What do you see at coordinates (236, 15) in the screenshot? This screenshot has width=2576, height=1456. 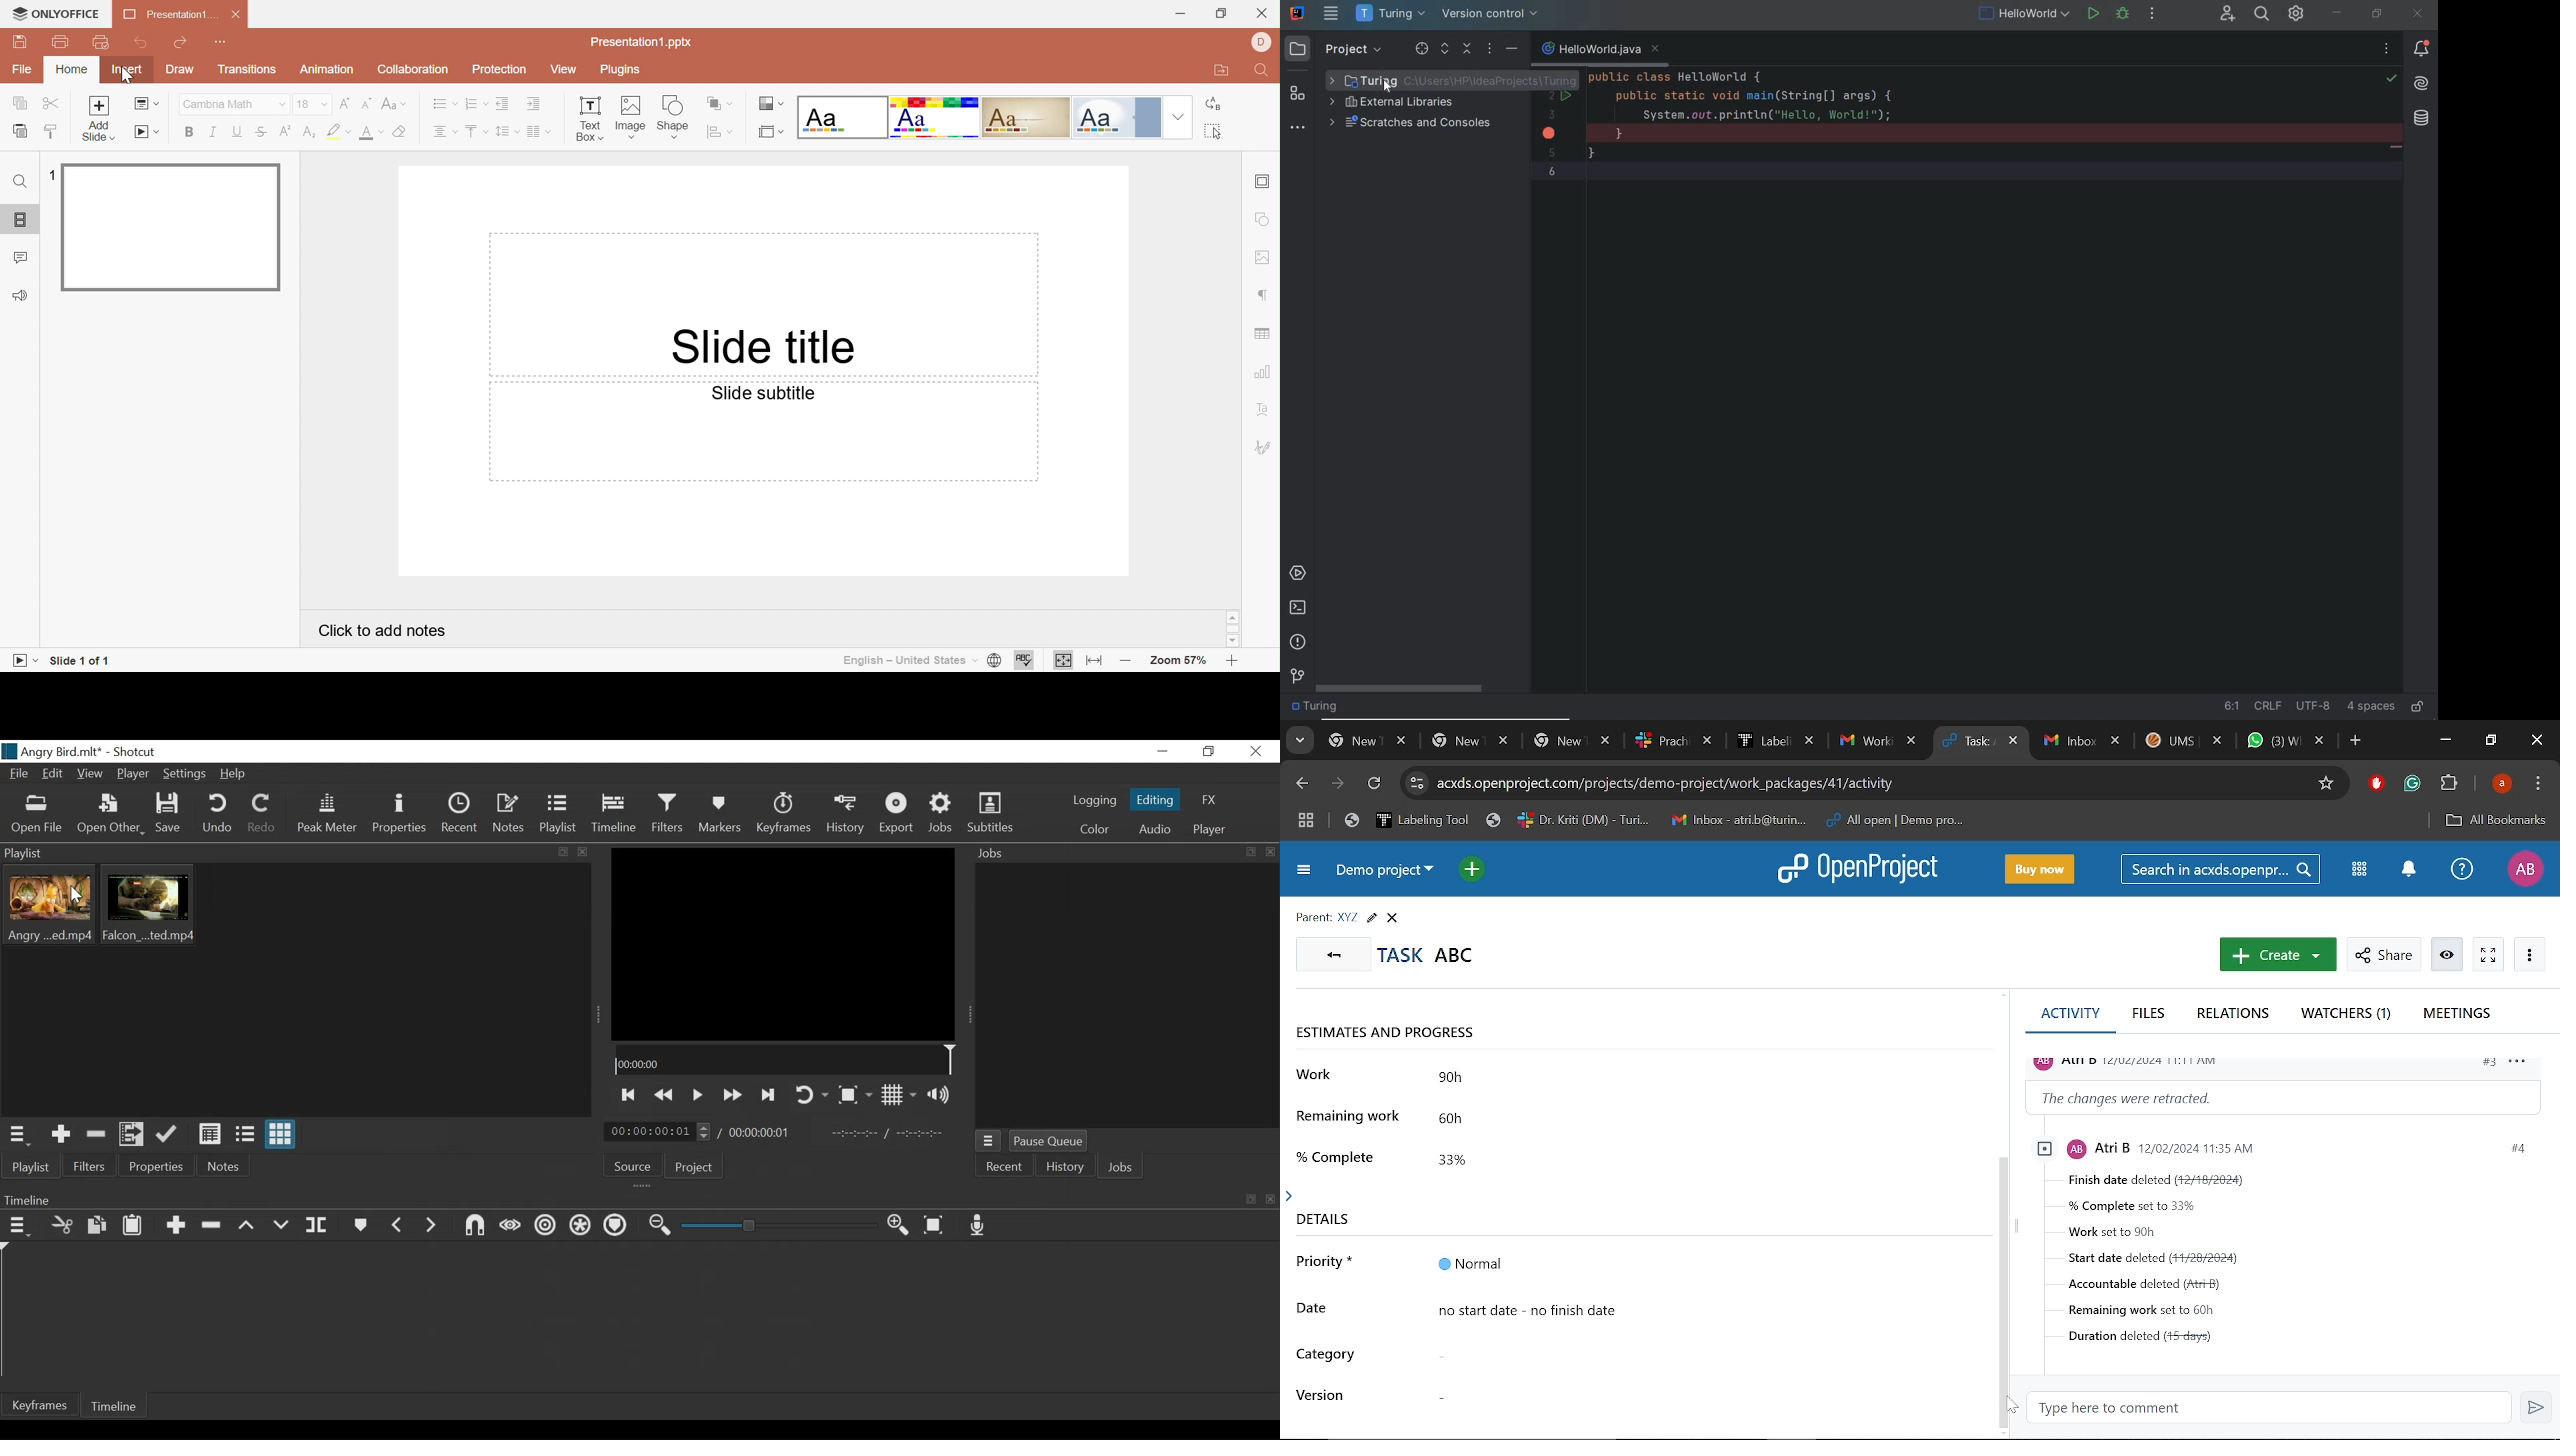 I see `Close` at bounding box center [236, 15].